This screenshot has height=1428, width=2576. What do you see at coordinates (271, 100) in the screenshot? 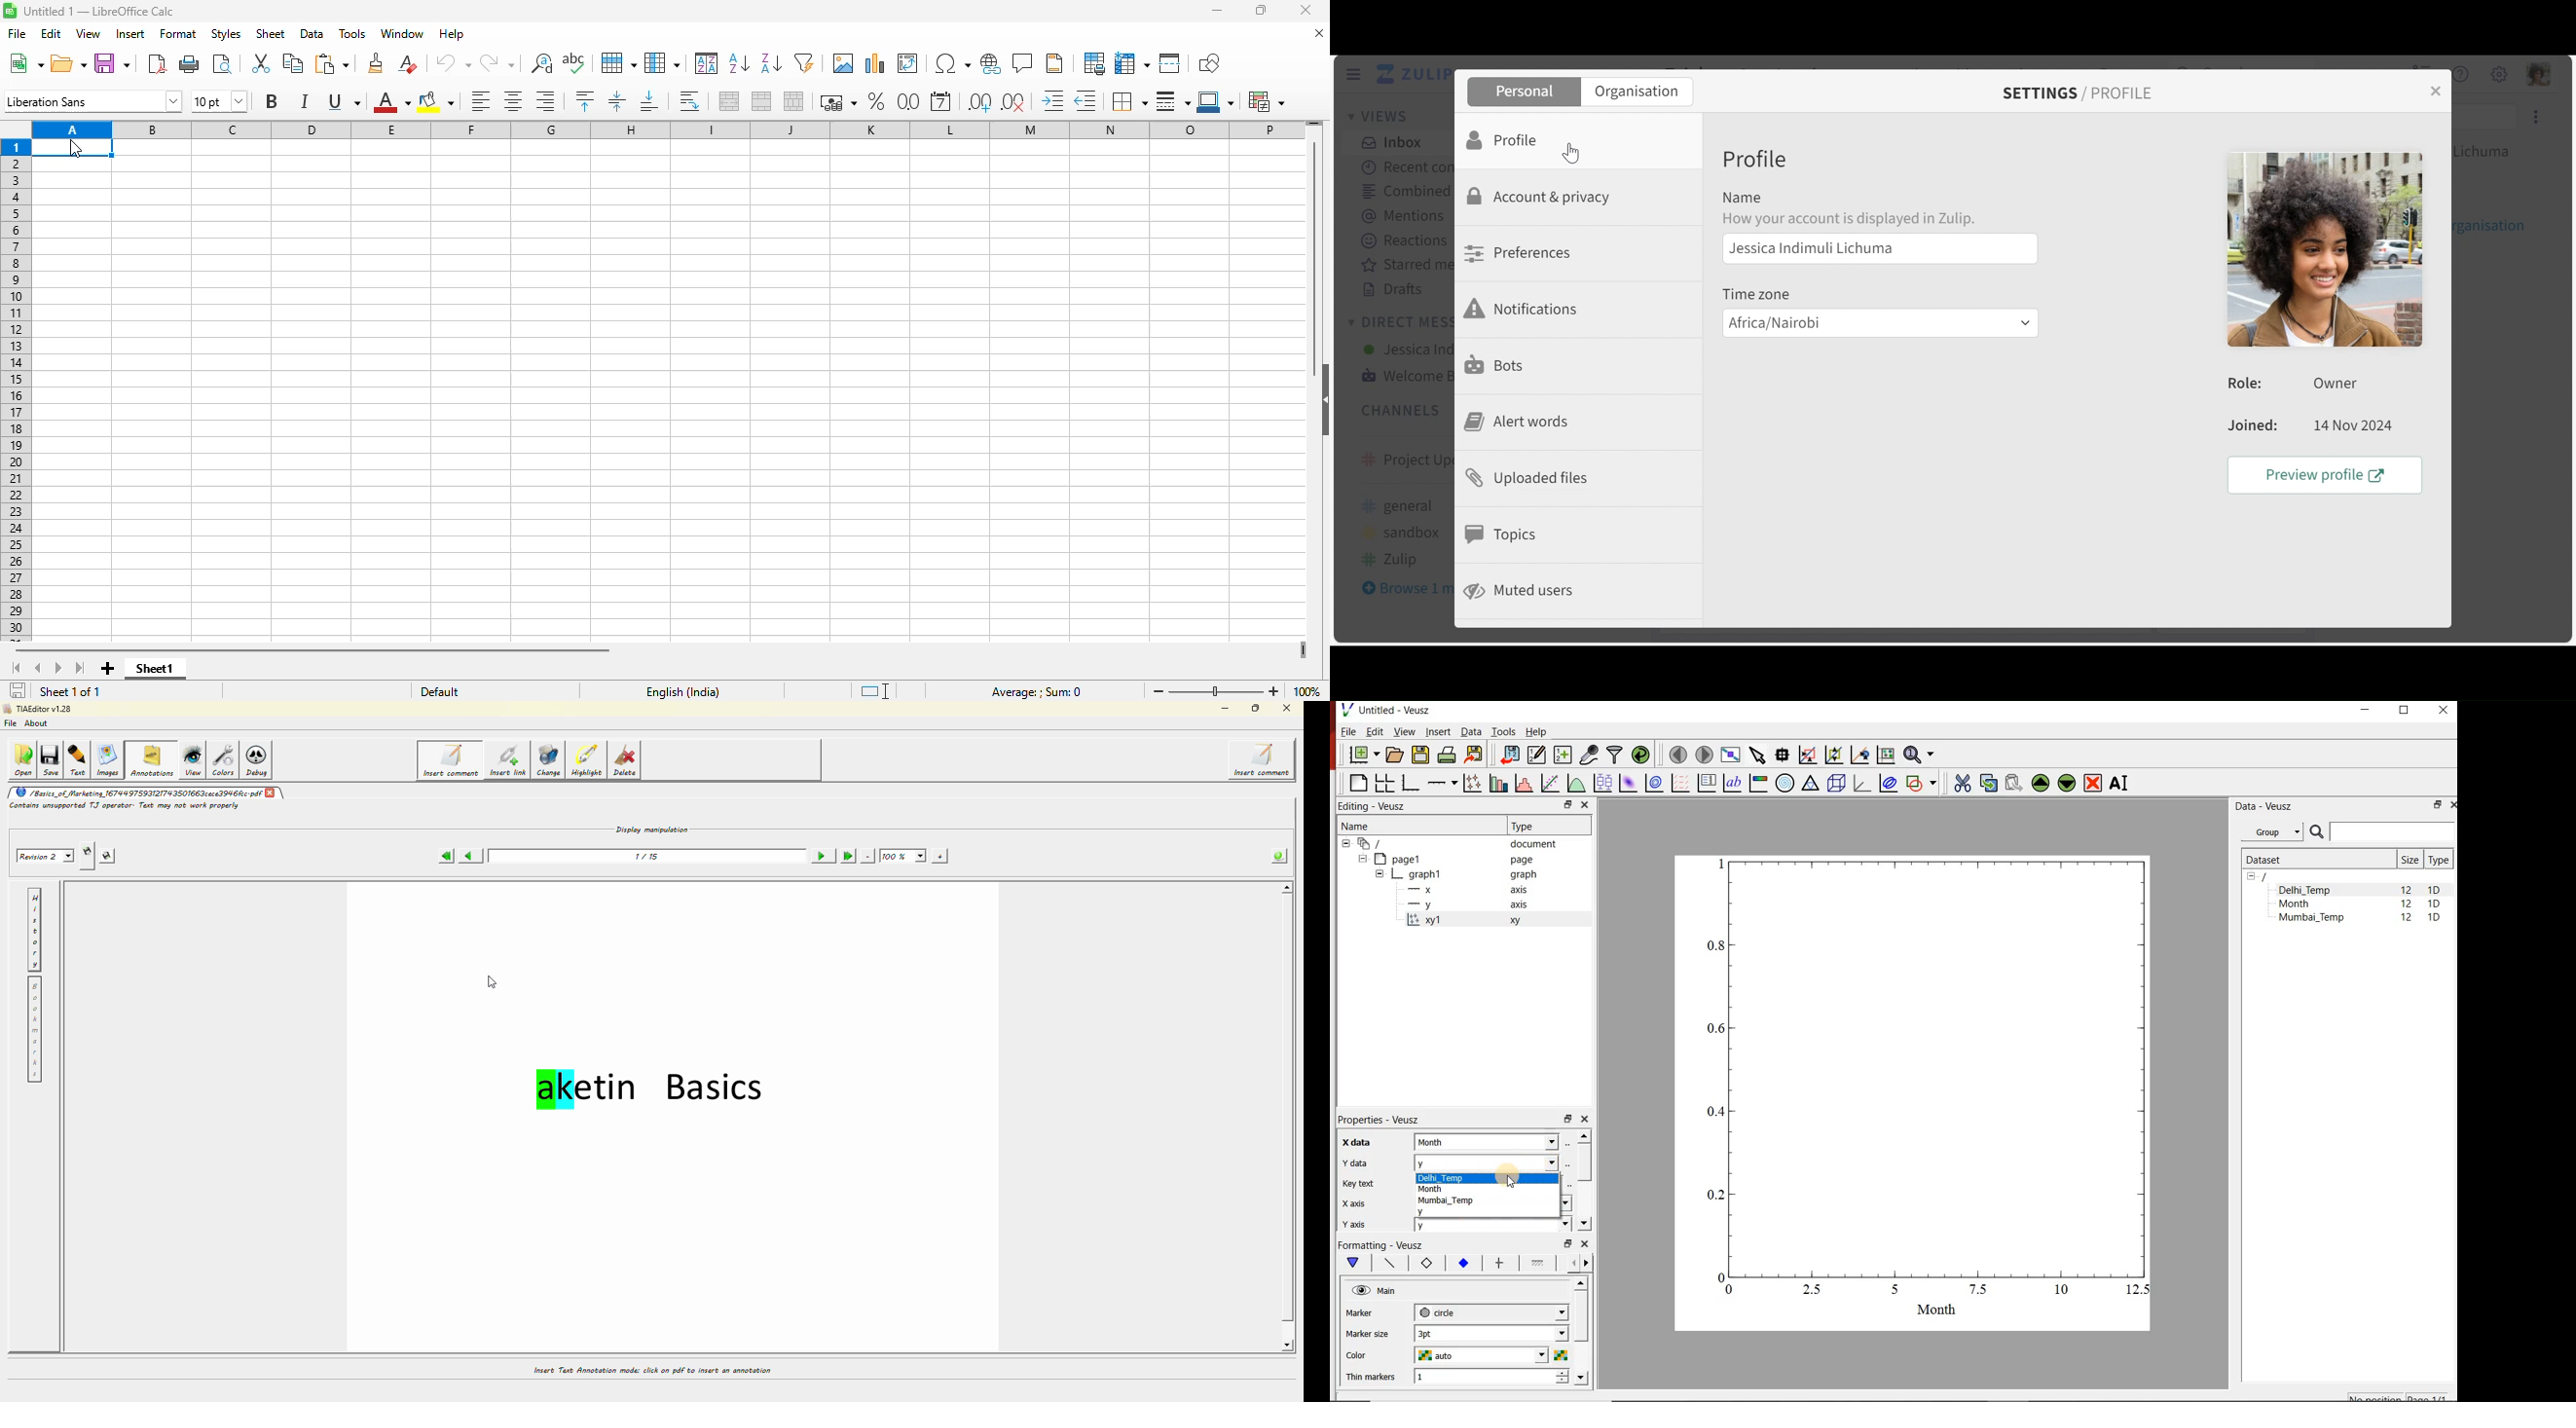
I see `bold` at bounding box center [271, 100].